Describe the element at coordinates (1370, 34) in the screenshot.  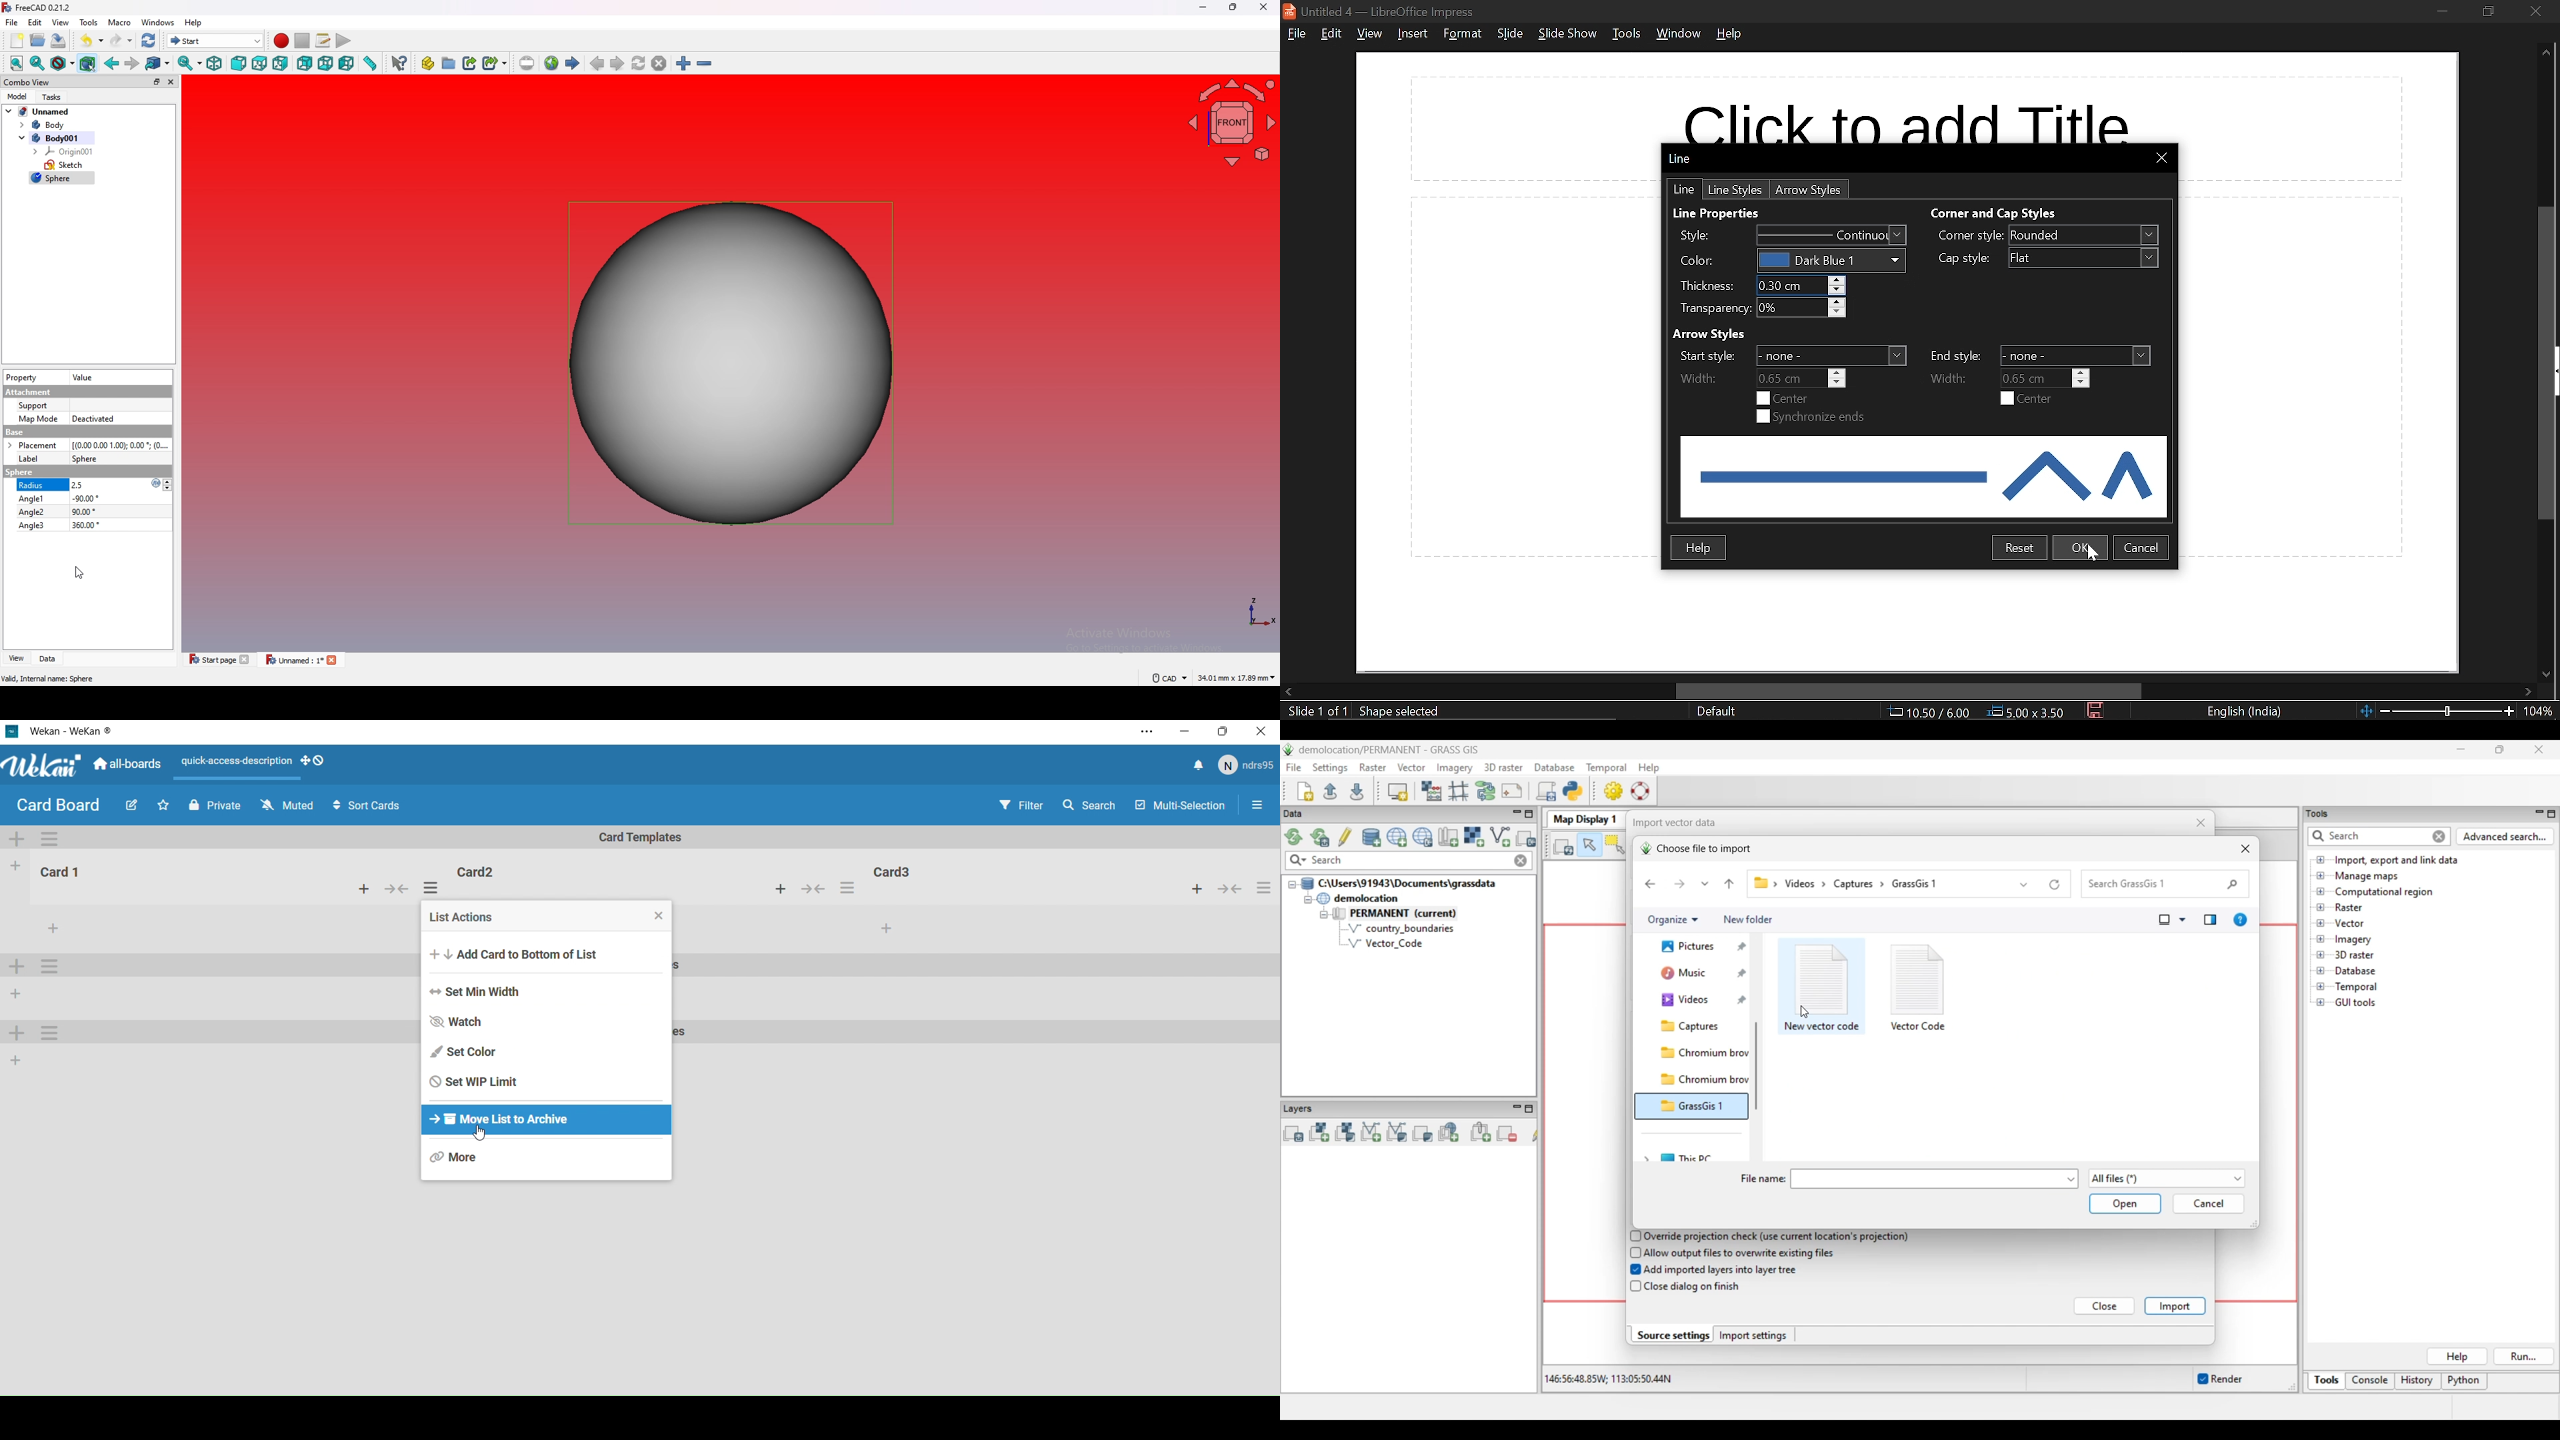
I see `view` at that location.